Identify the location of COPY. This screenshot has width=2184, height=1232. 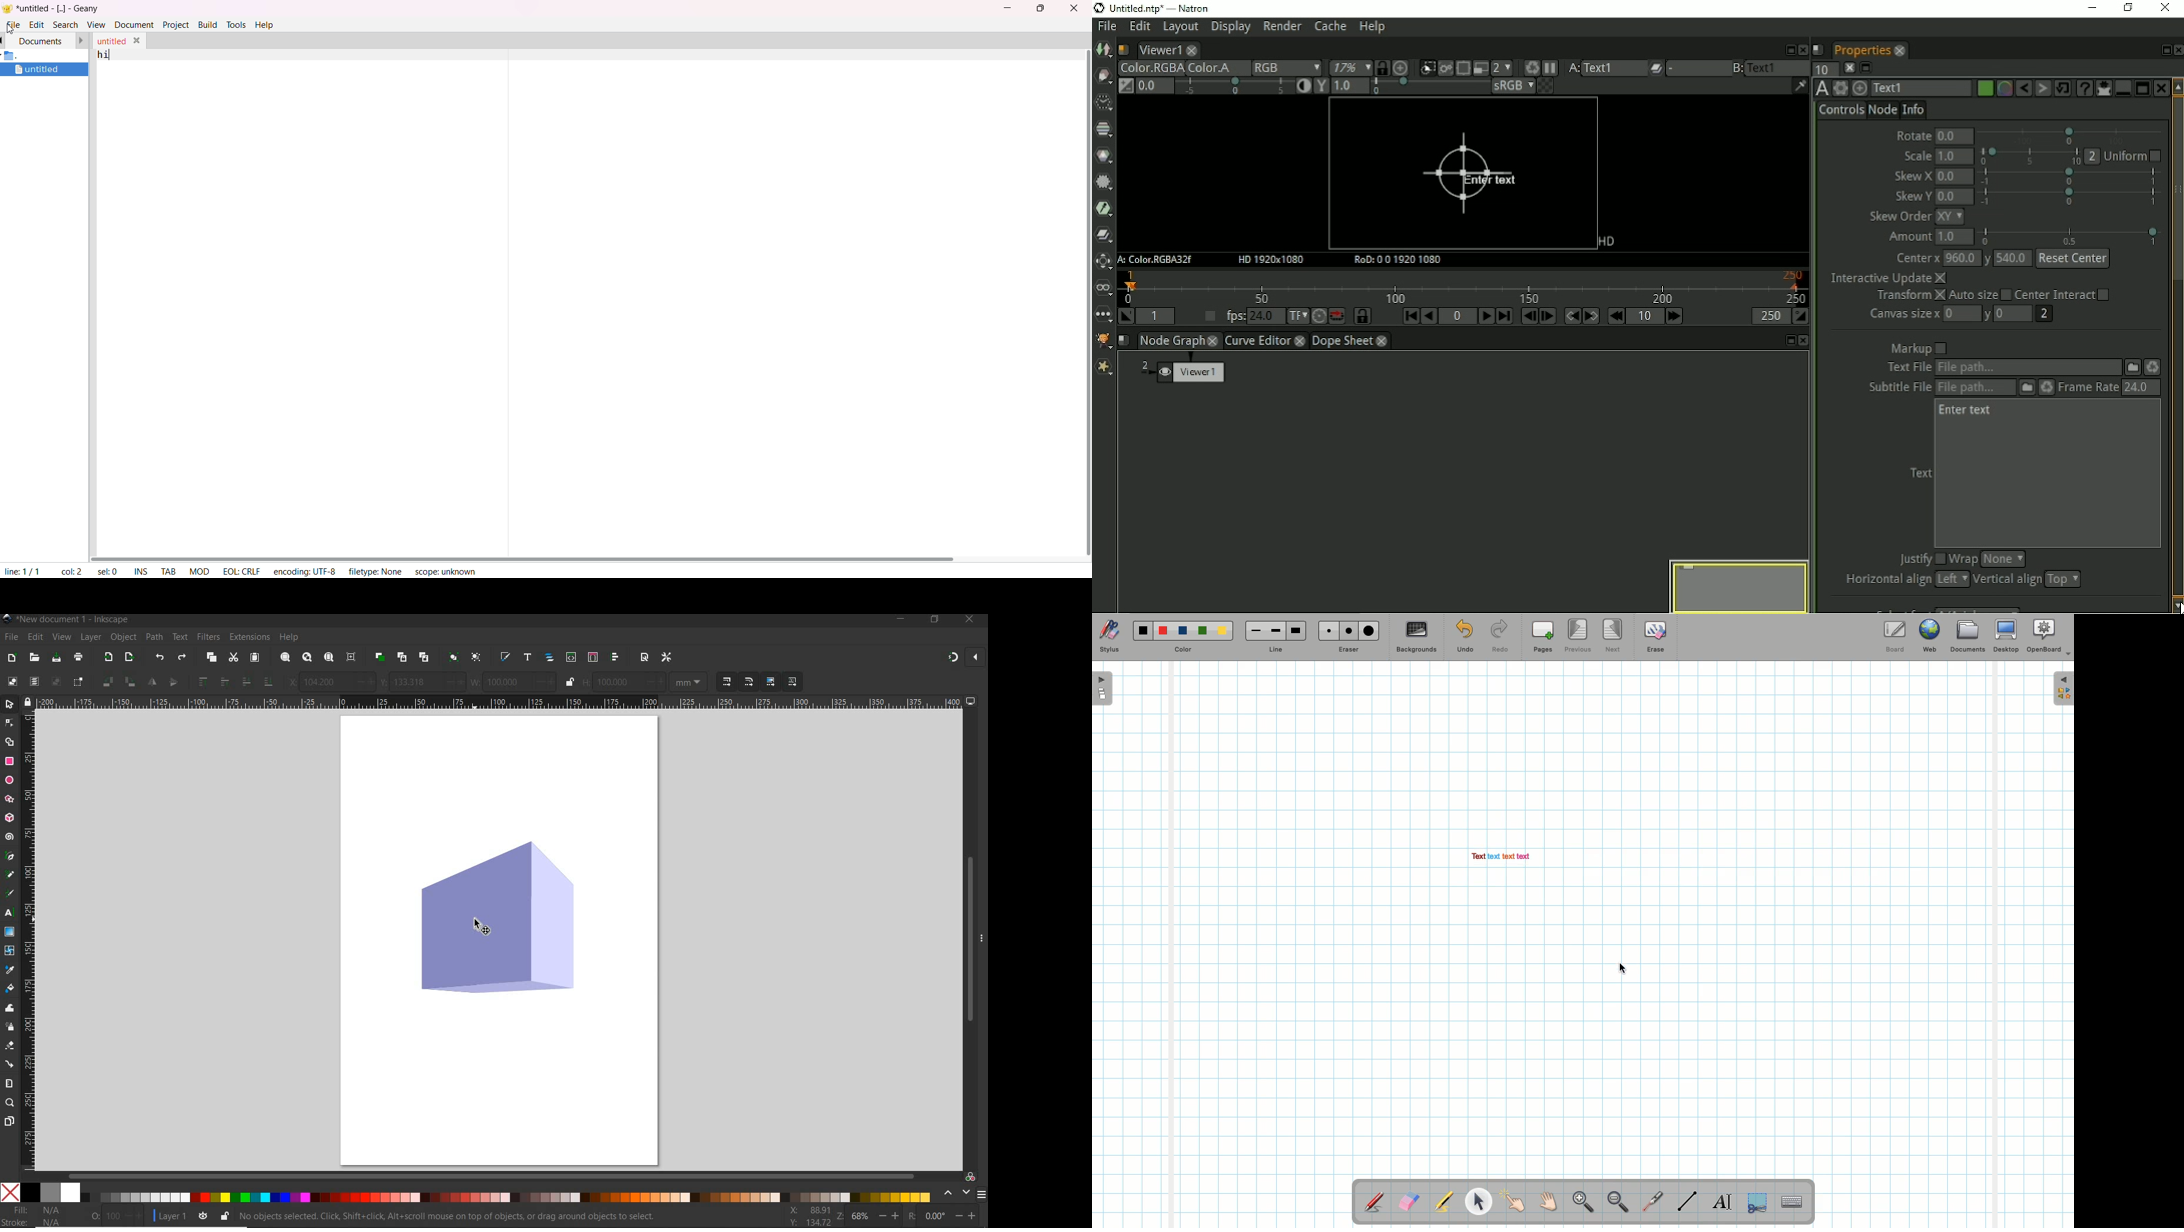
(212, 659).